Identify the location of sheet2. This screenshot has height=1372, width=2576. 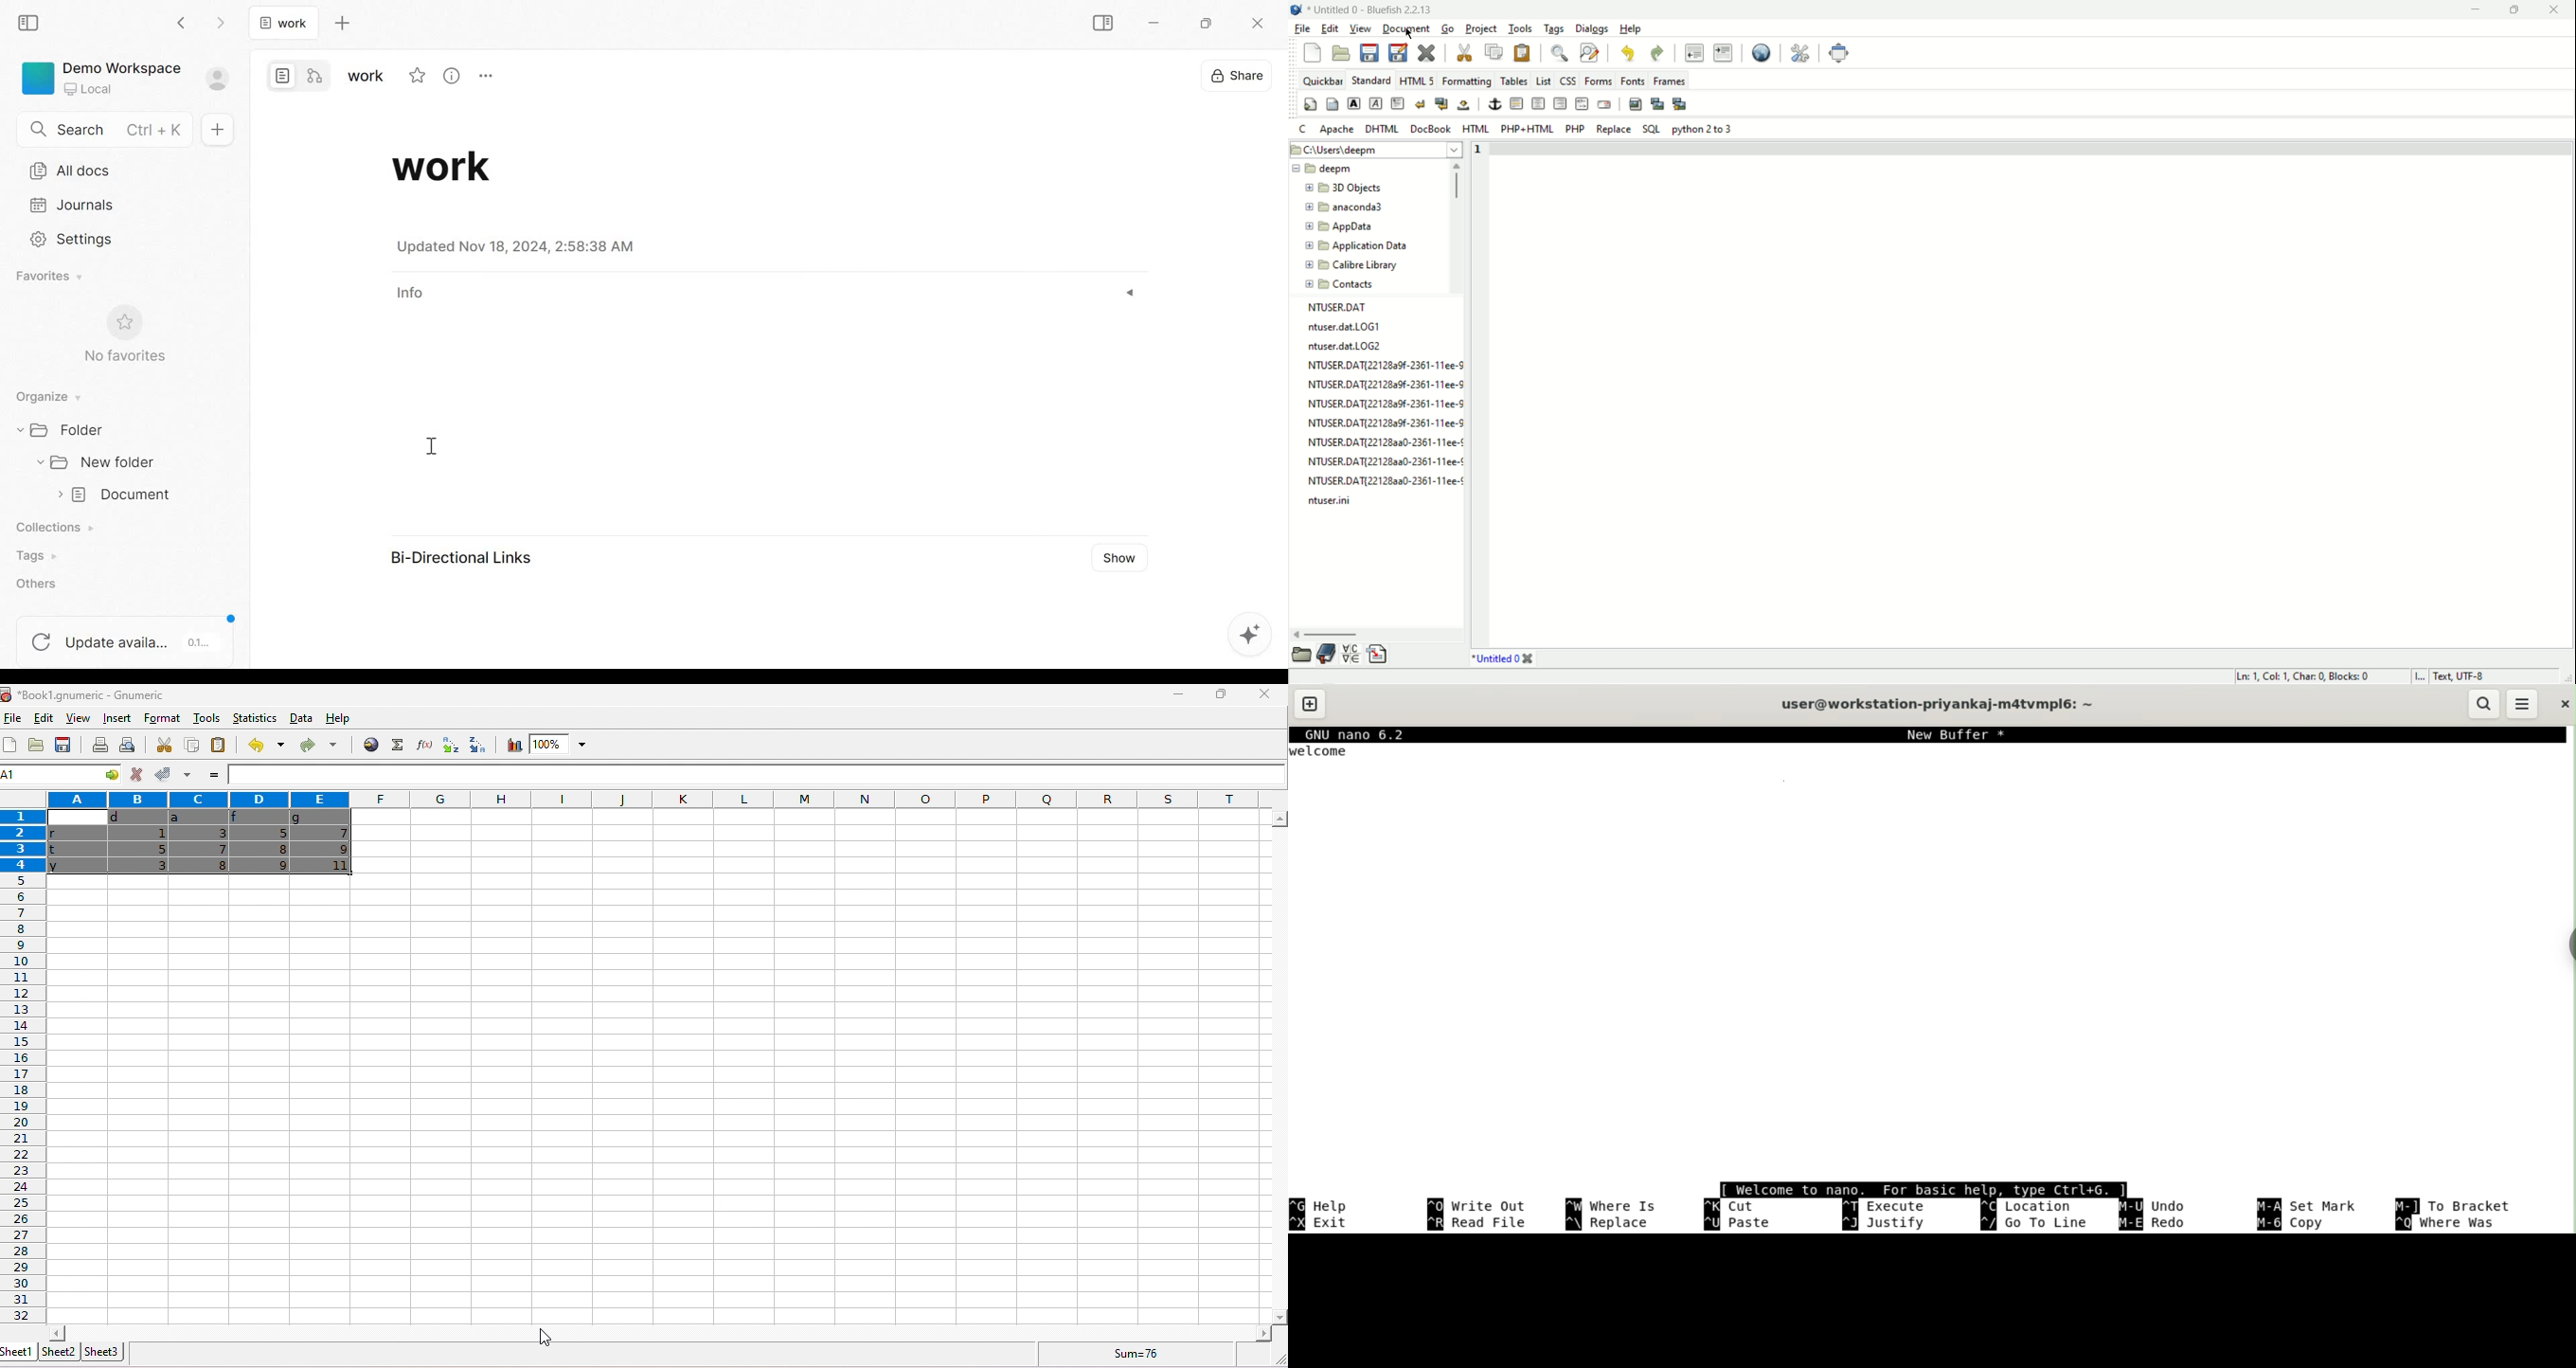
(58, 1351).